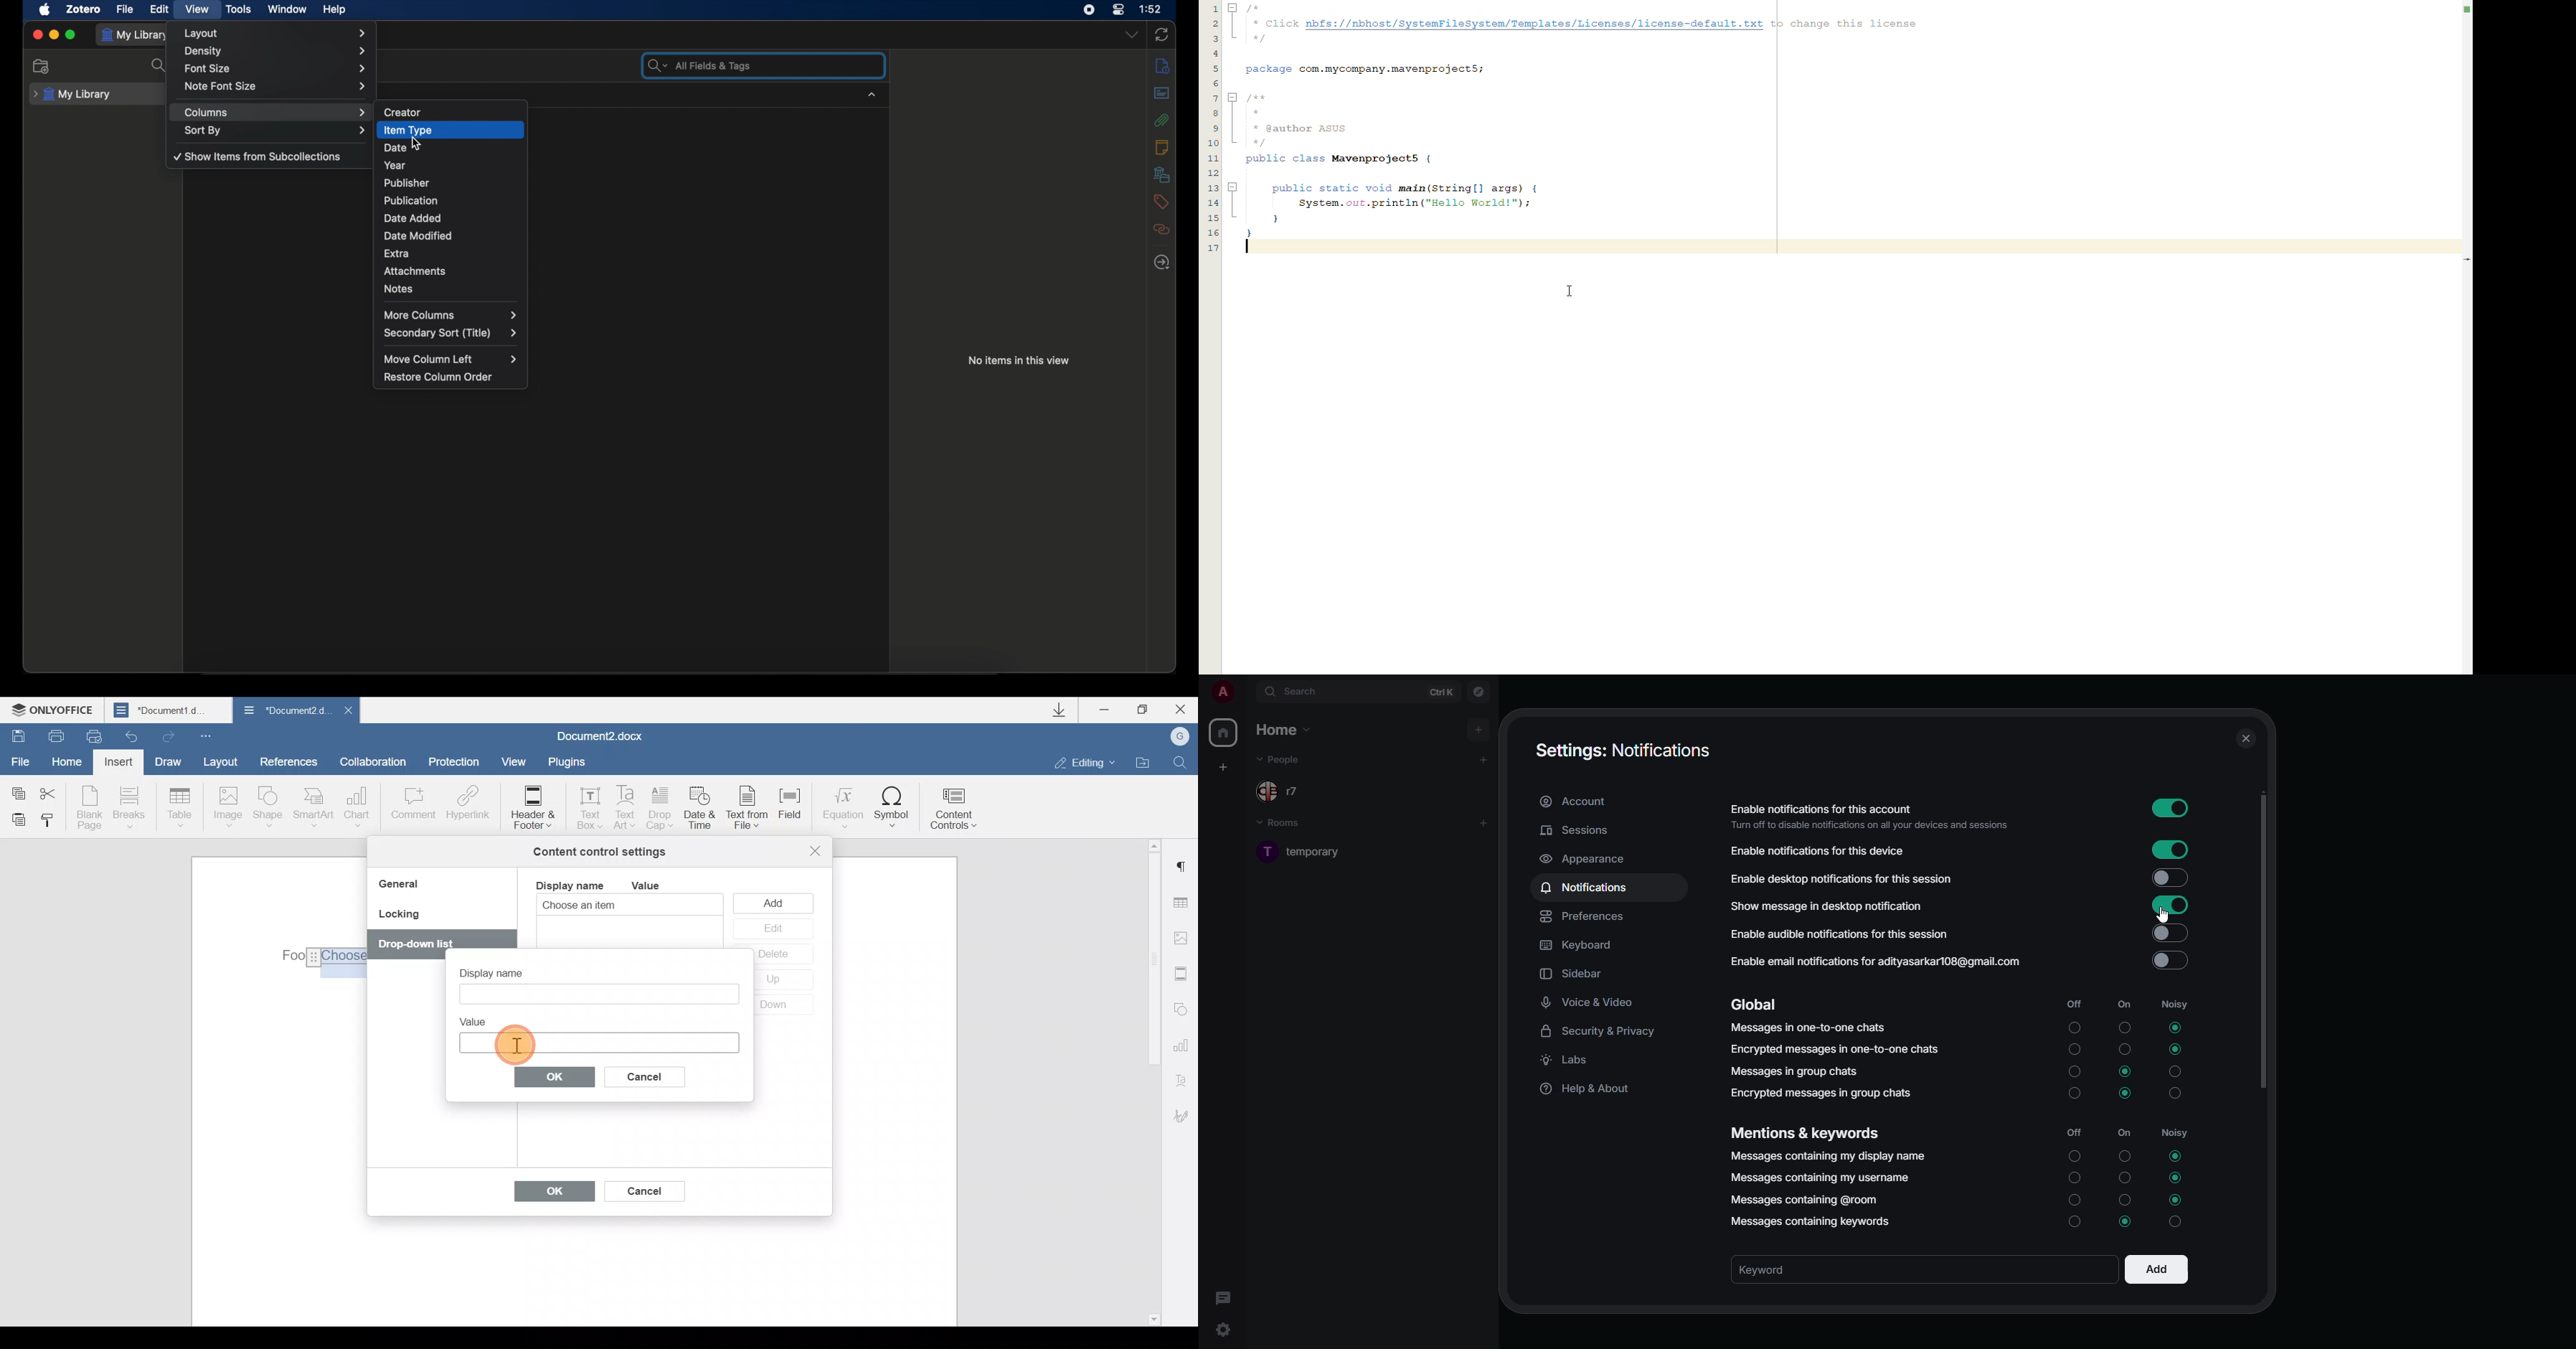  I want to click on On Unselected, so click(2126, 1027).